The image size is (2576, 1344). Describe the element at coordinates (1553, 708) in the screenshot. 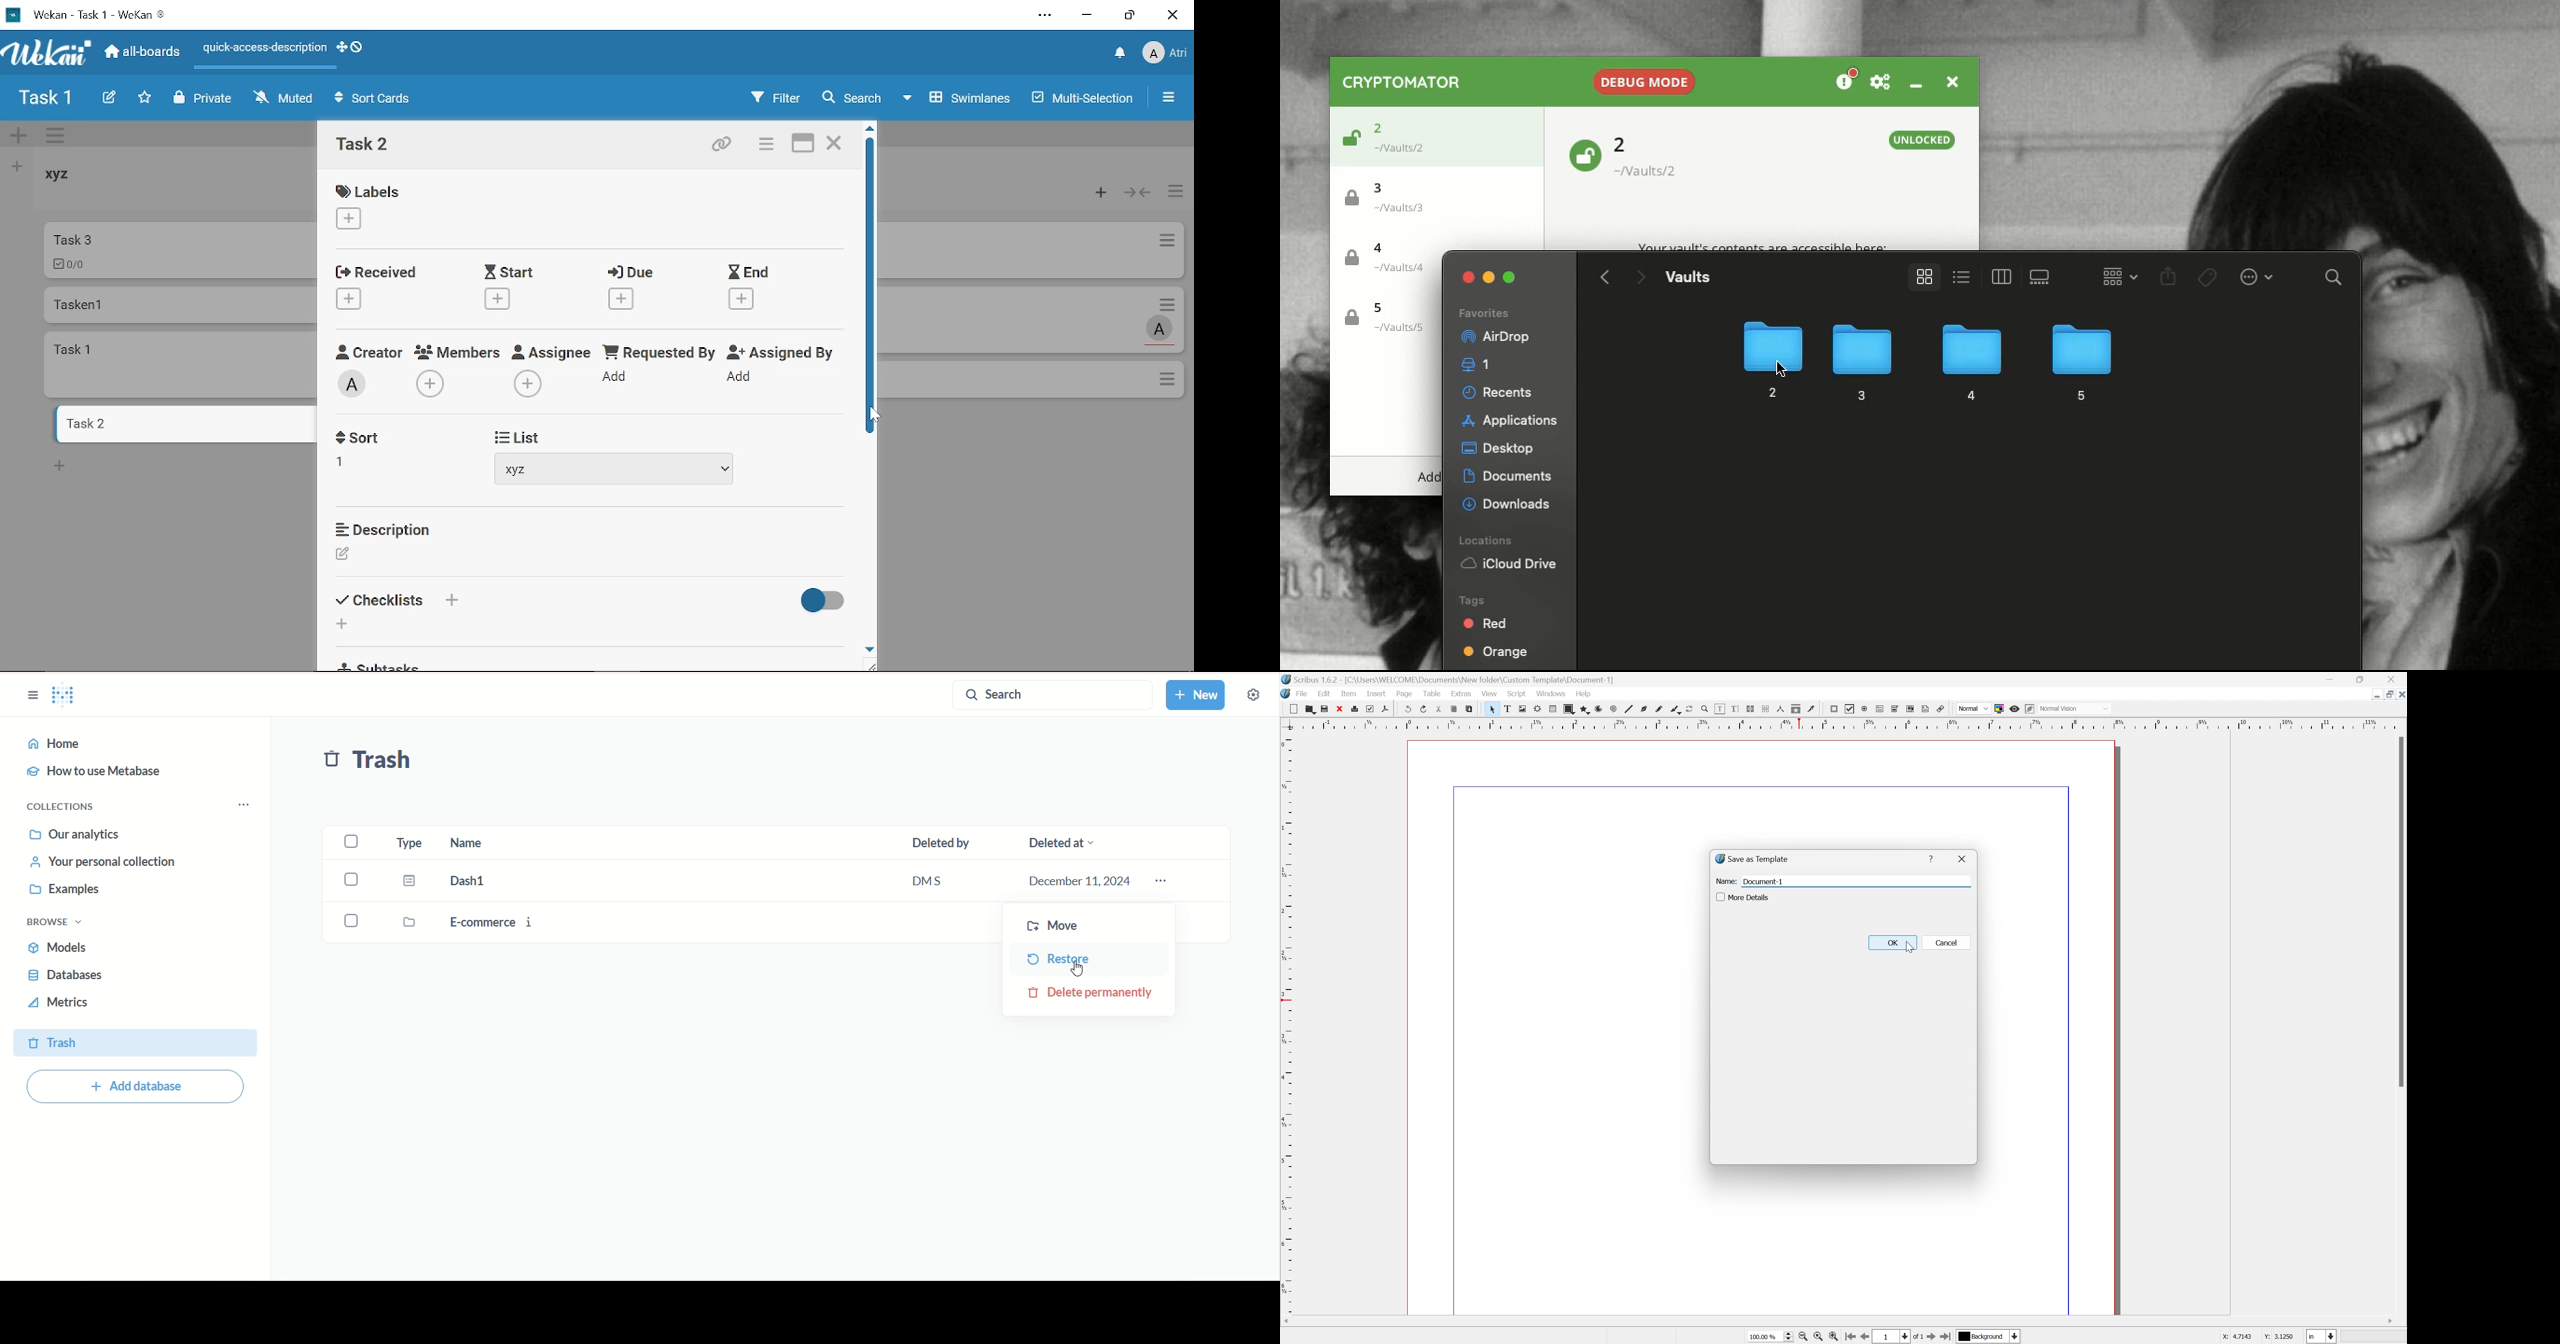

I see `table` at that location.